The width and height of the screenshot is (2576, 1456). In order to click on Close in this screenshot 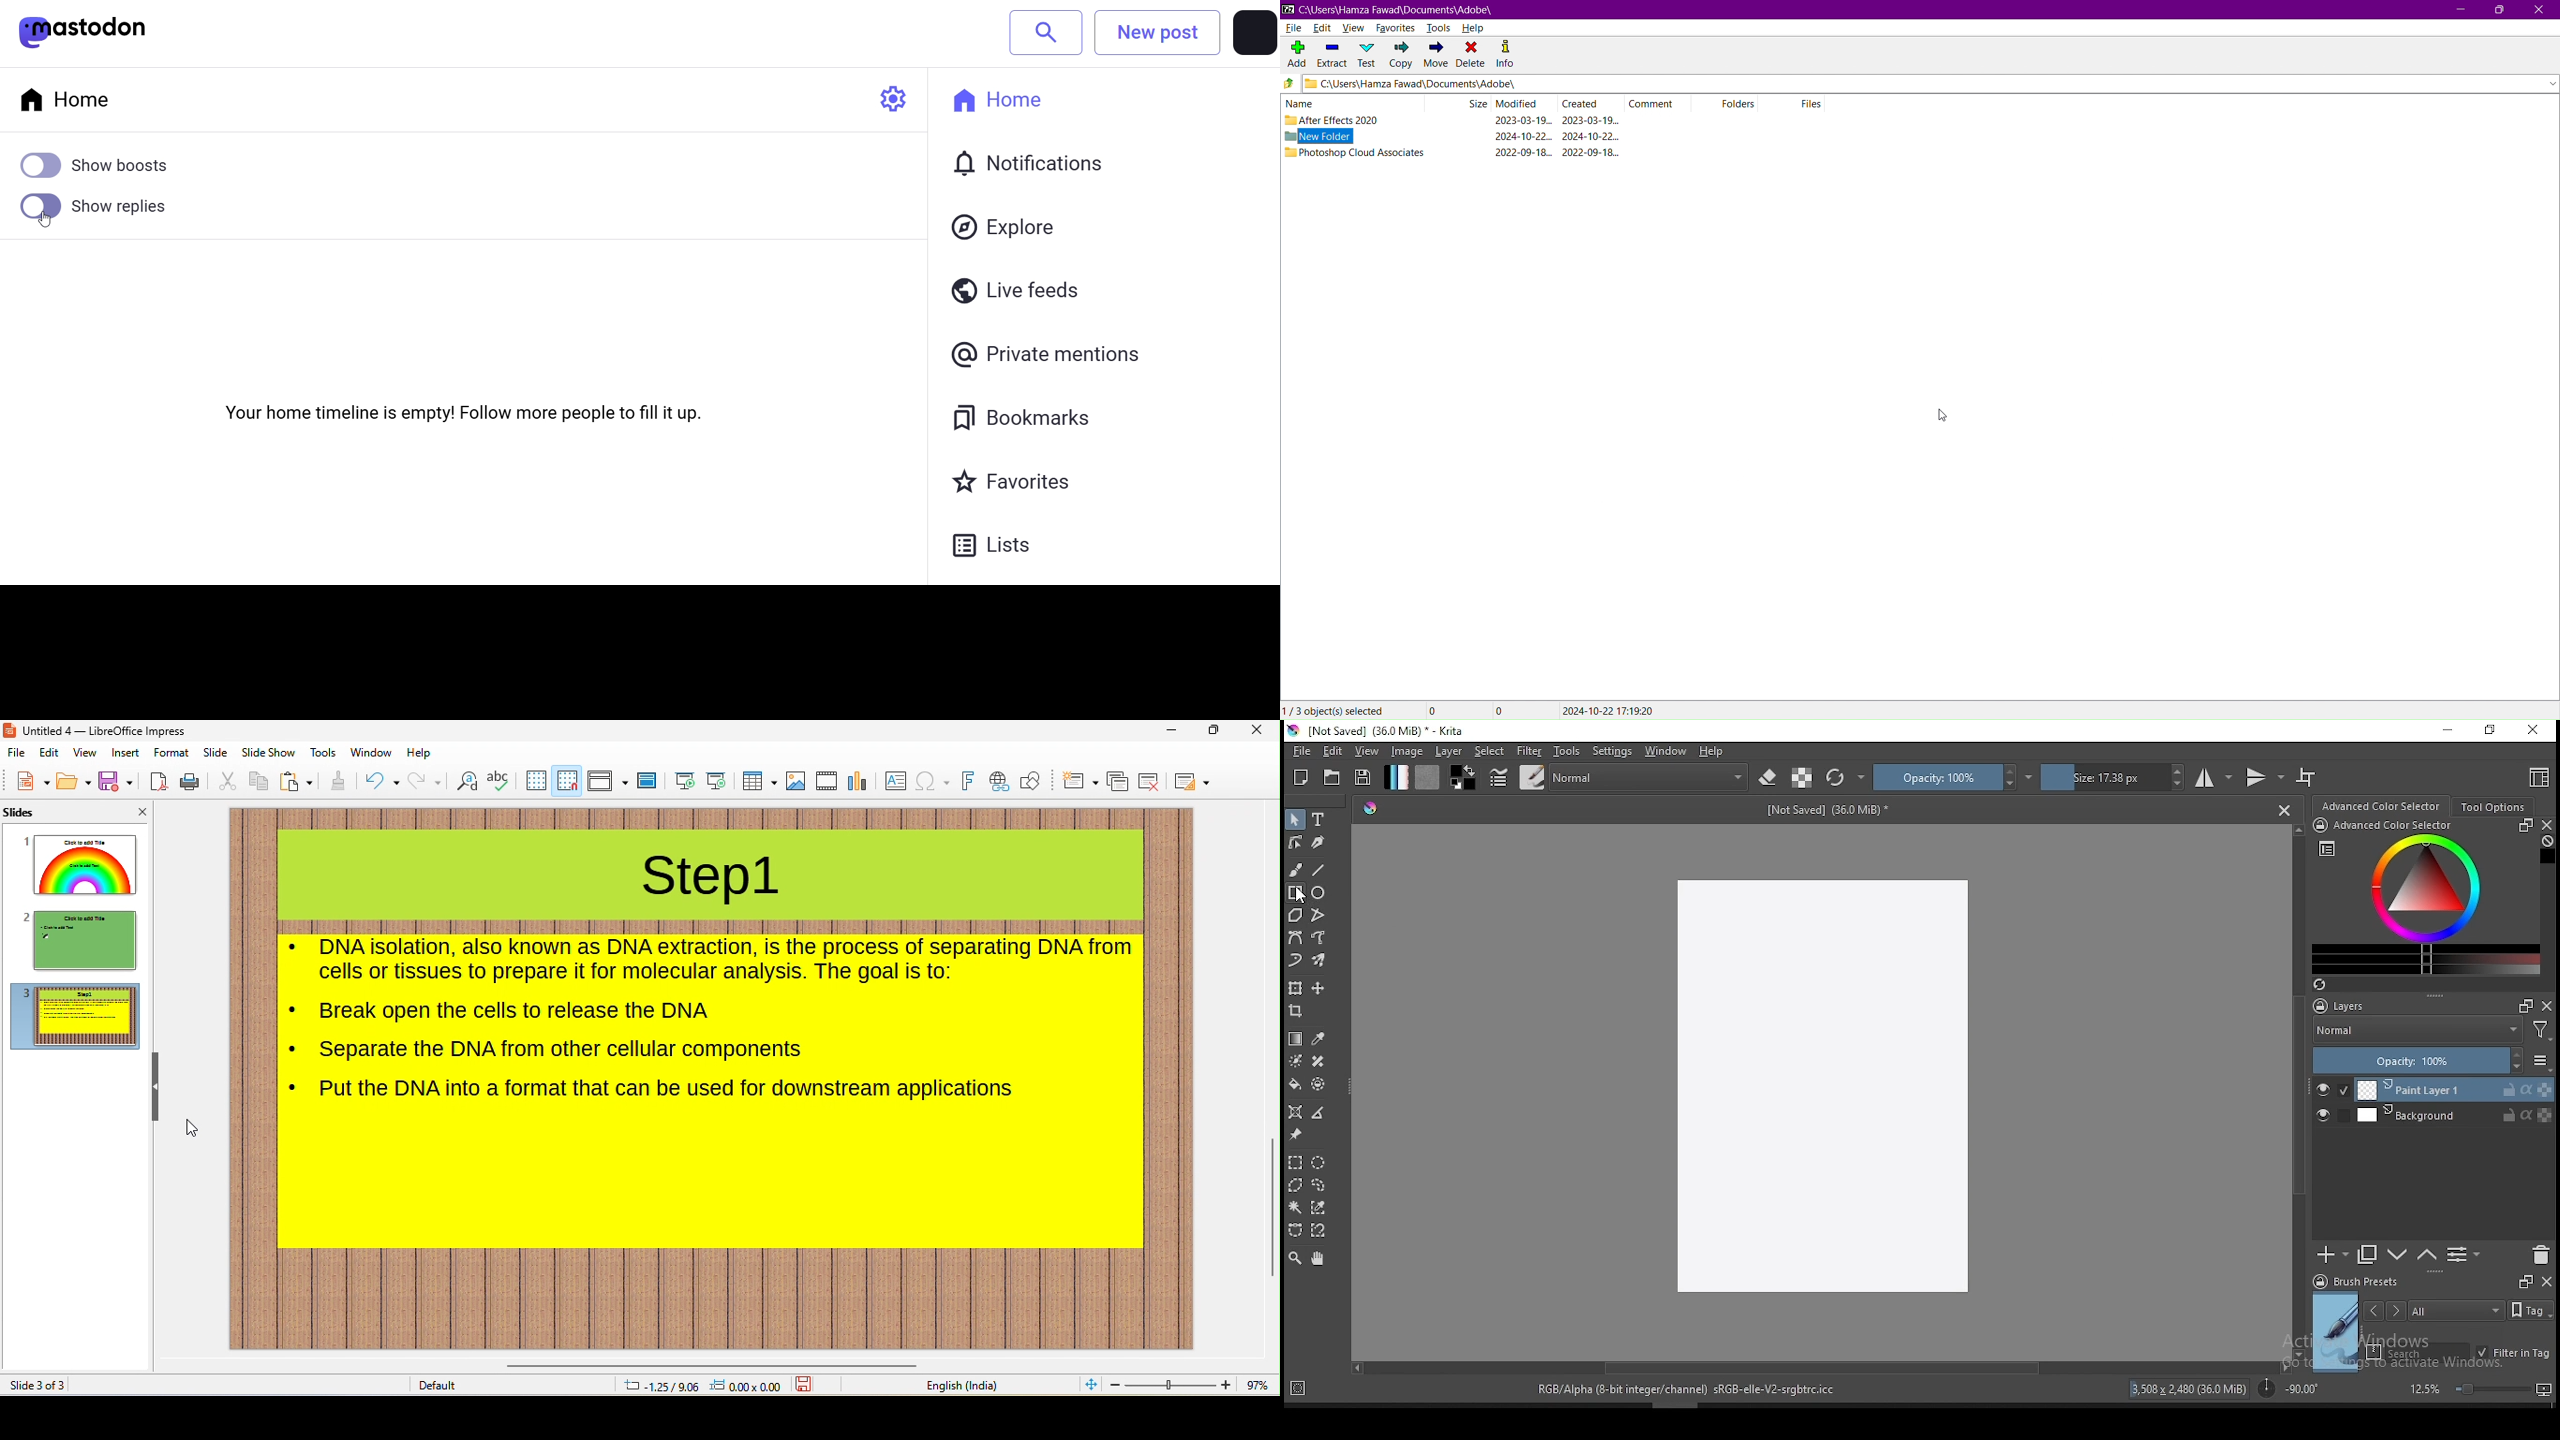, I will do `click(2284, 809)`.